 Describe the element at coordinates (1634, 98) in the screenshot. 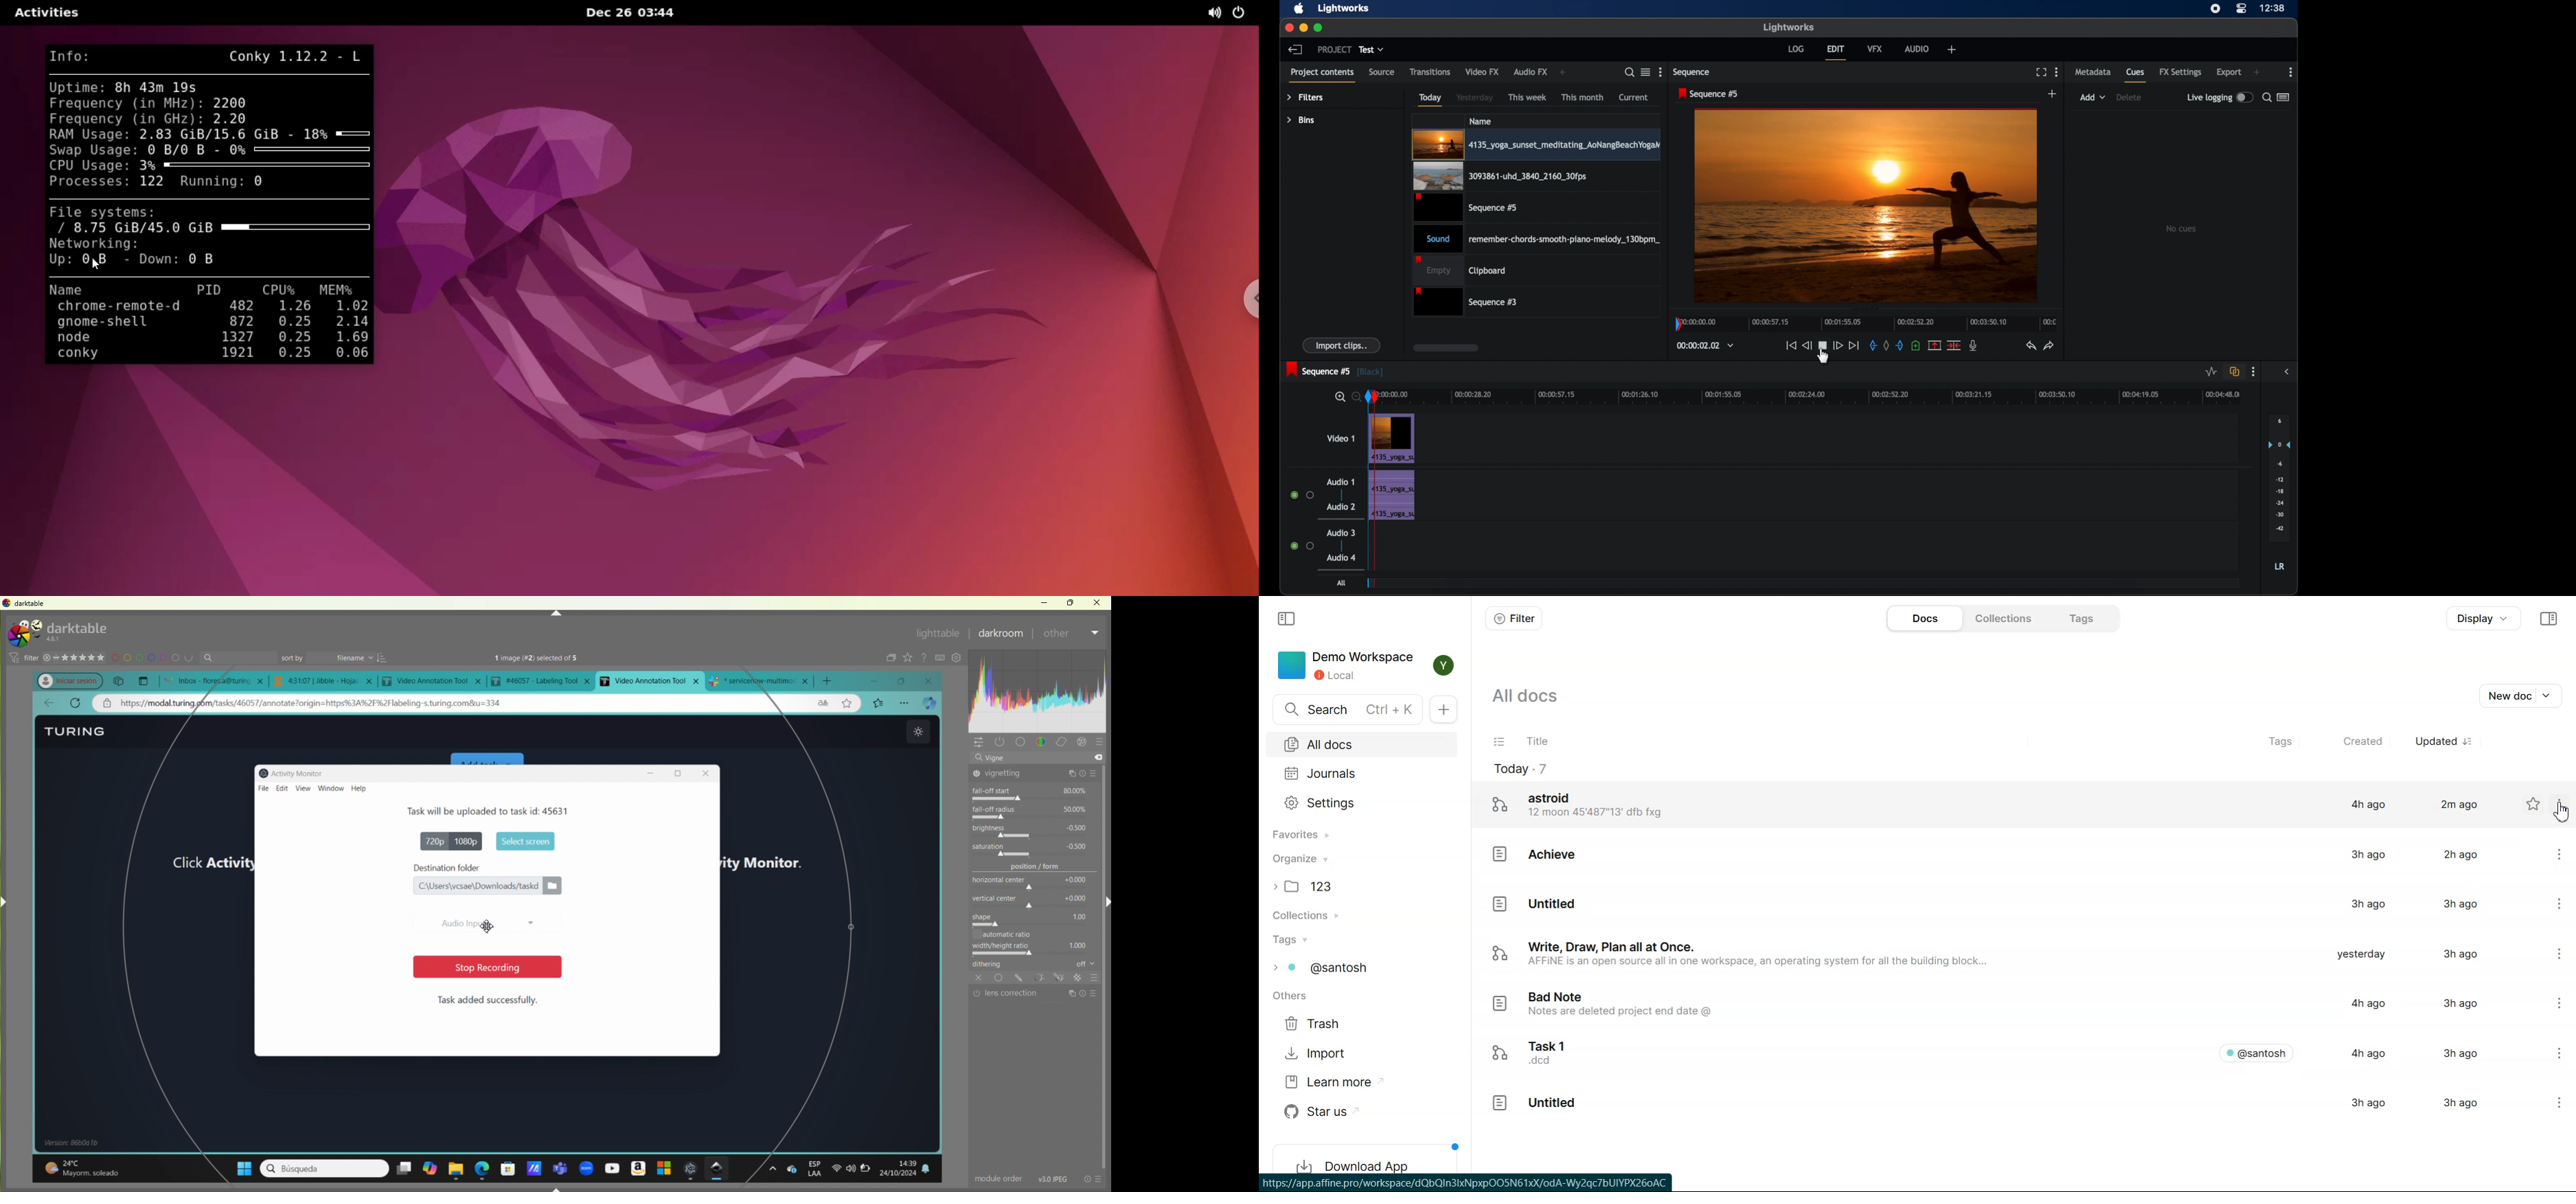

I see `current` at that location.